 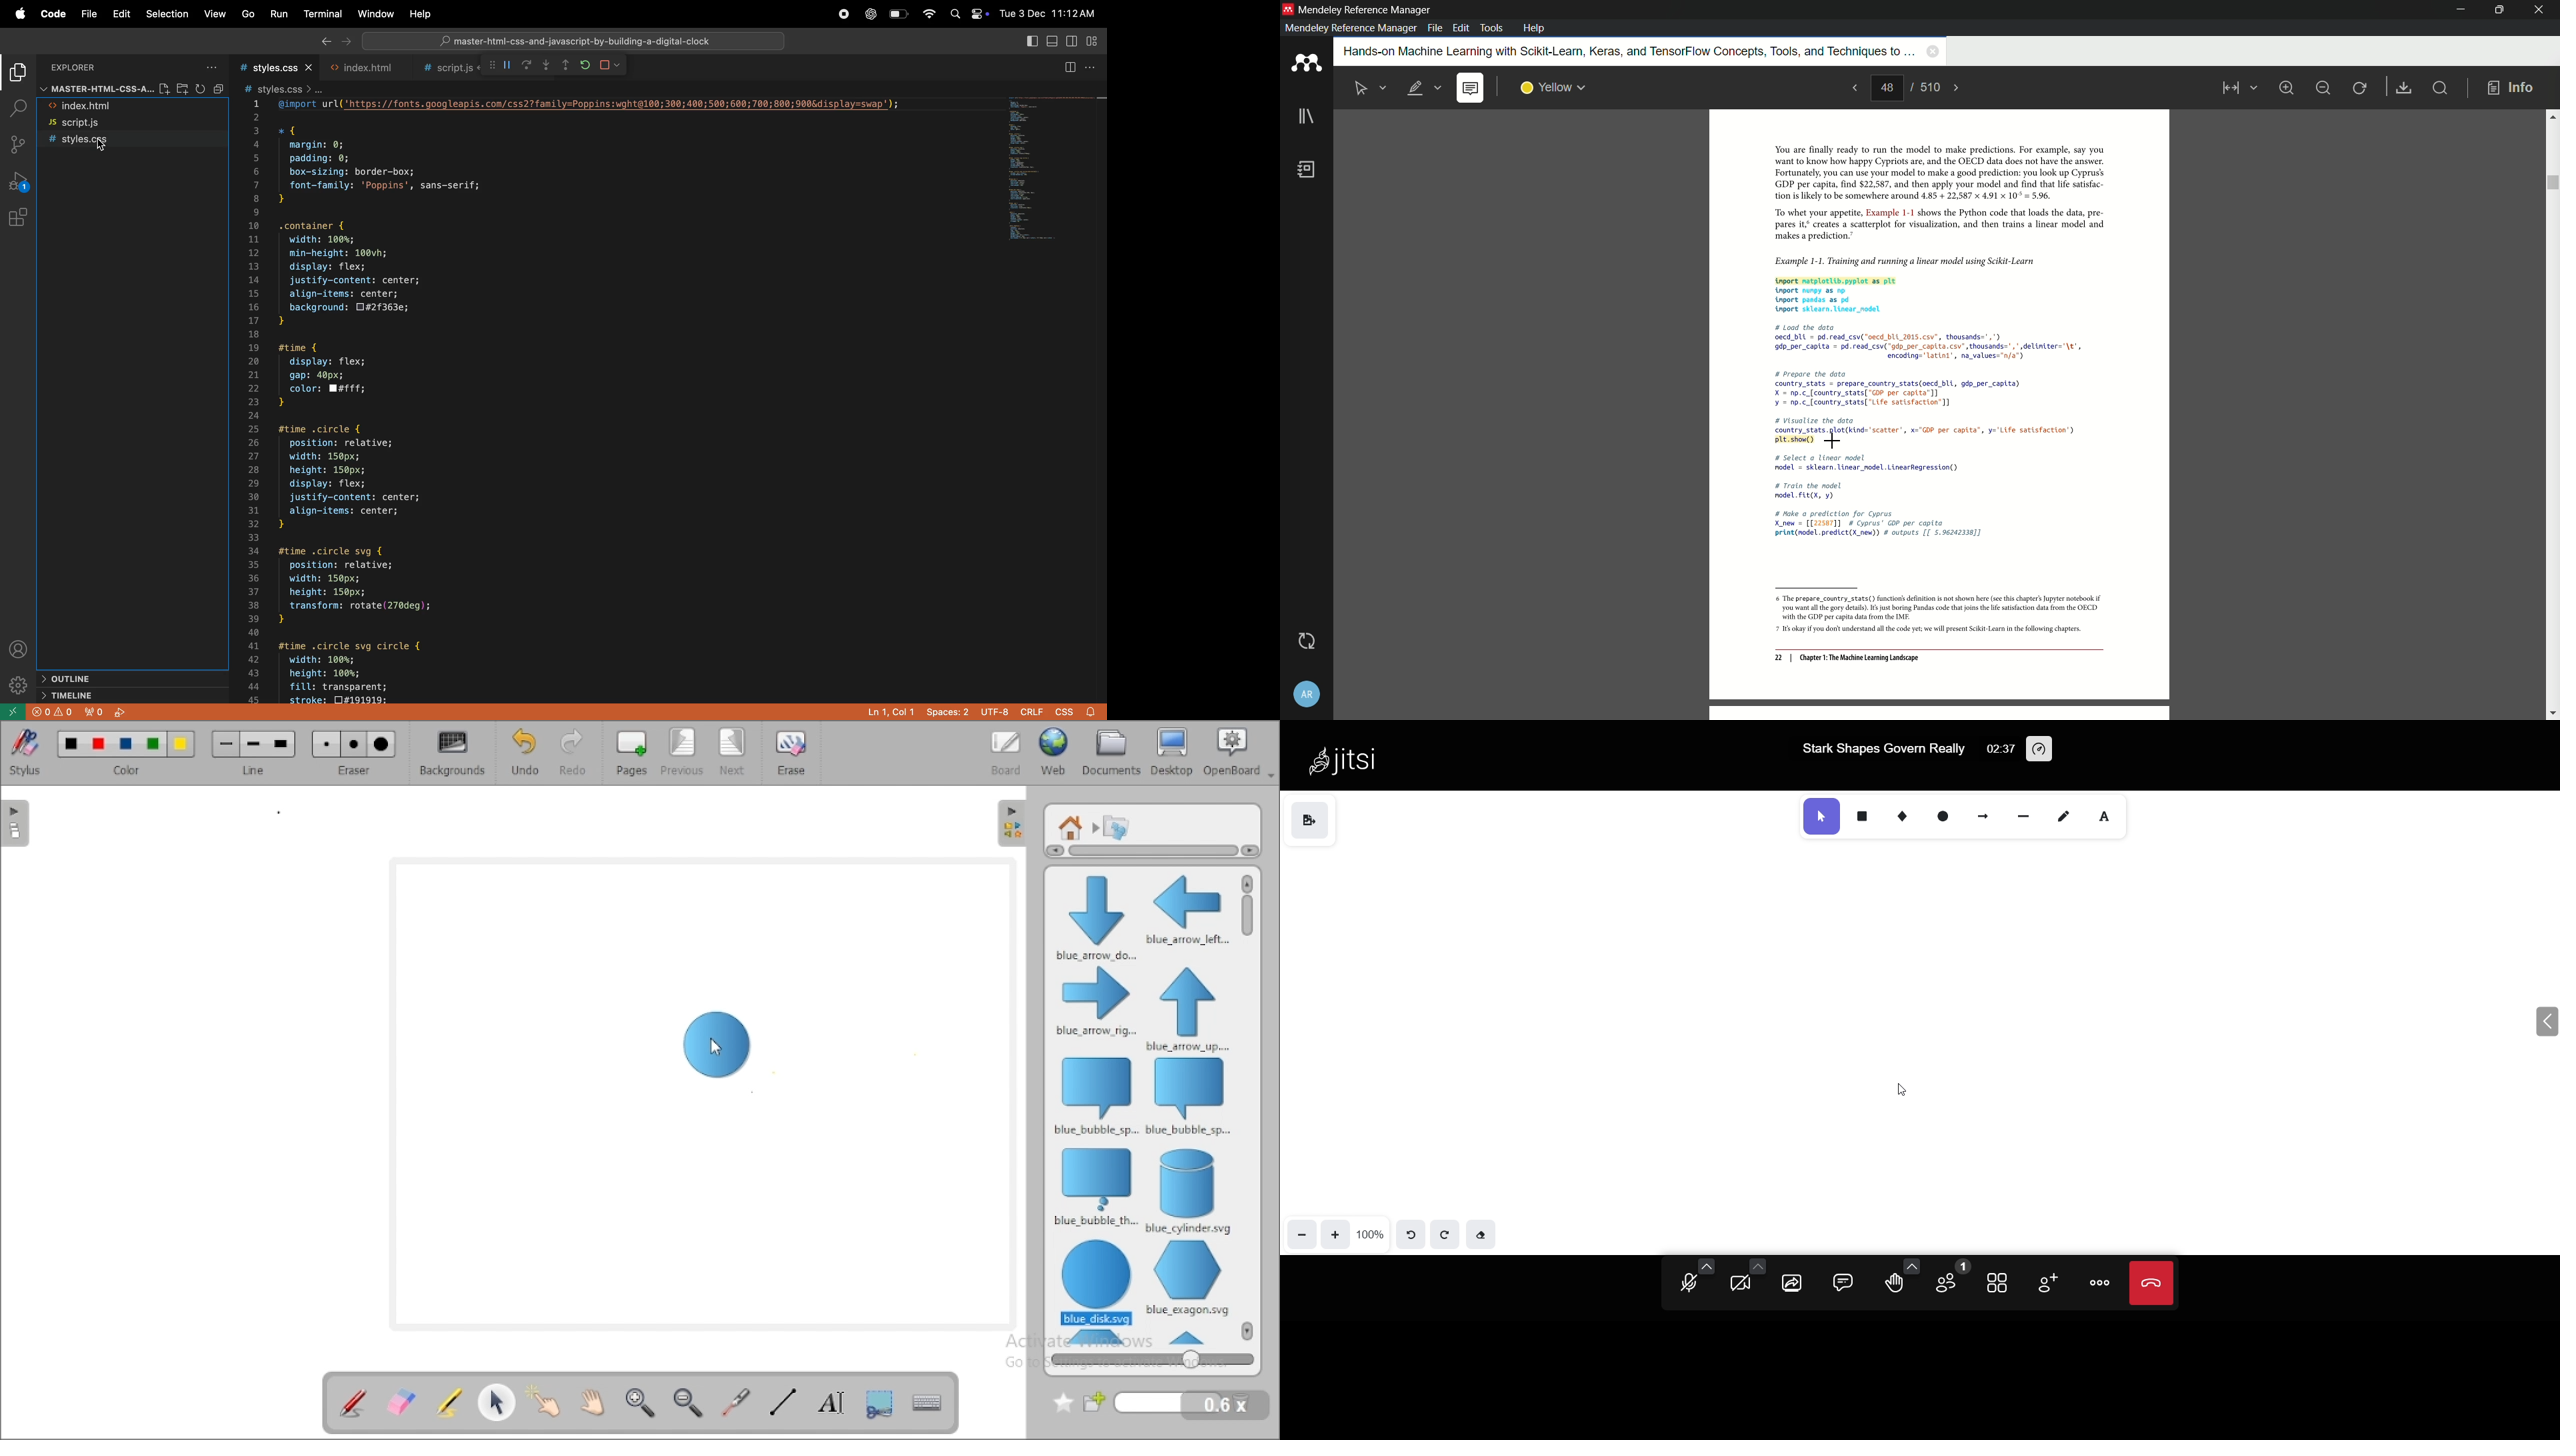 I want to click on You are finally ready to run the model to make predictions. For example, say you
want to know how happy Cypriots are, and the OECD data does not have the answer.
Fortunately, you can use your model to make a good prediction: you look up Cyprus’
GDP per capita, find $22,587, and then apply your model and find that life satsfac-
tion is likely to be somewhere around 4.85 + 22,587 x 4.91 x 10° = 5.96.

“To whet your appetite, Example 1-1 shows the Python code that loads the data, pre
pares it creates a scatterplot for visualization, and then trains a linear model and
‘makes a prediction.”, so click(x=1931, y=193).